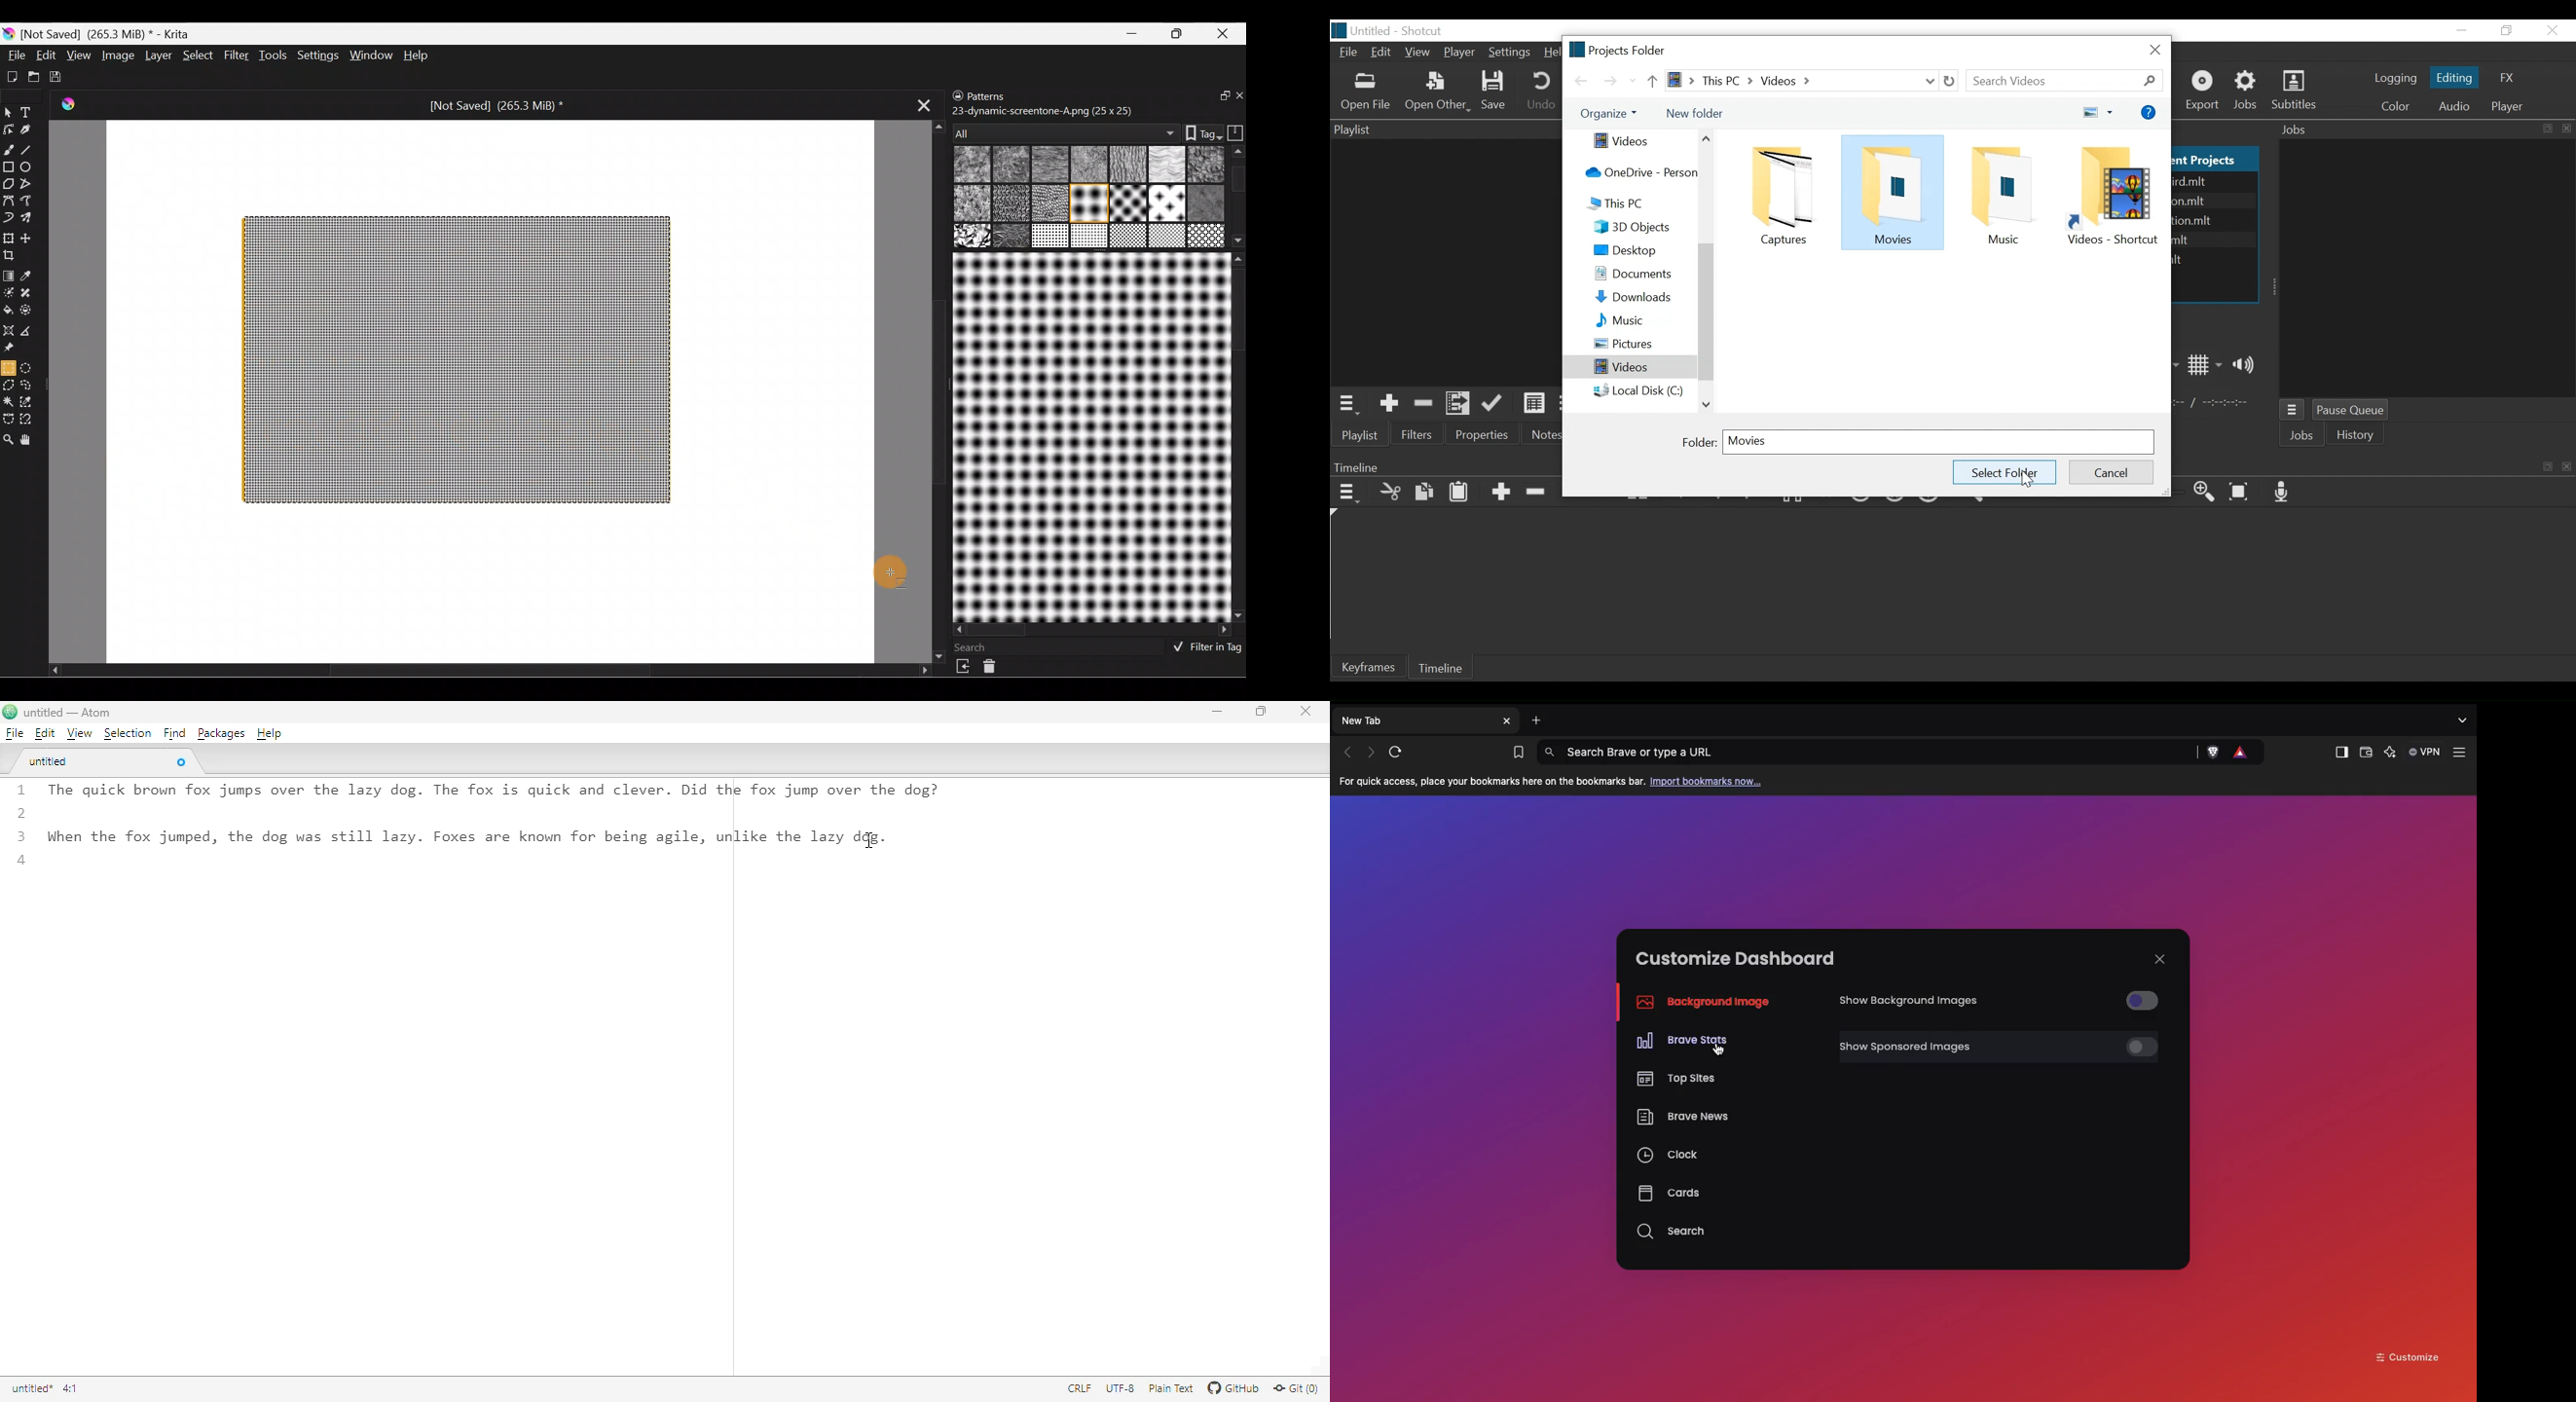  I want to click on 03 default-paper.png, so click(1086, 166).